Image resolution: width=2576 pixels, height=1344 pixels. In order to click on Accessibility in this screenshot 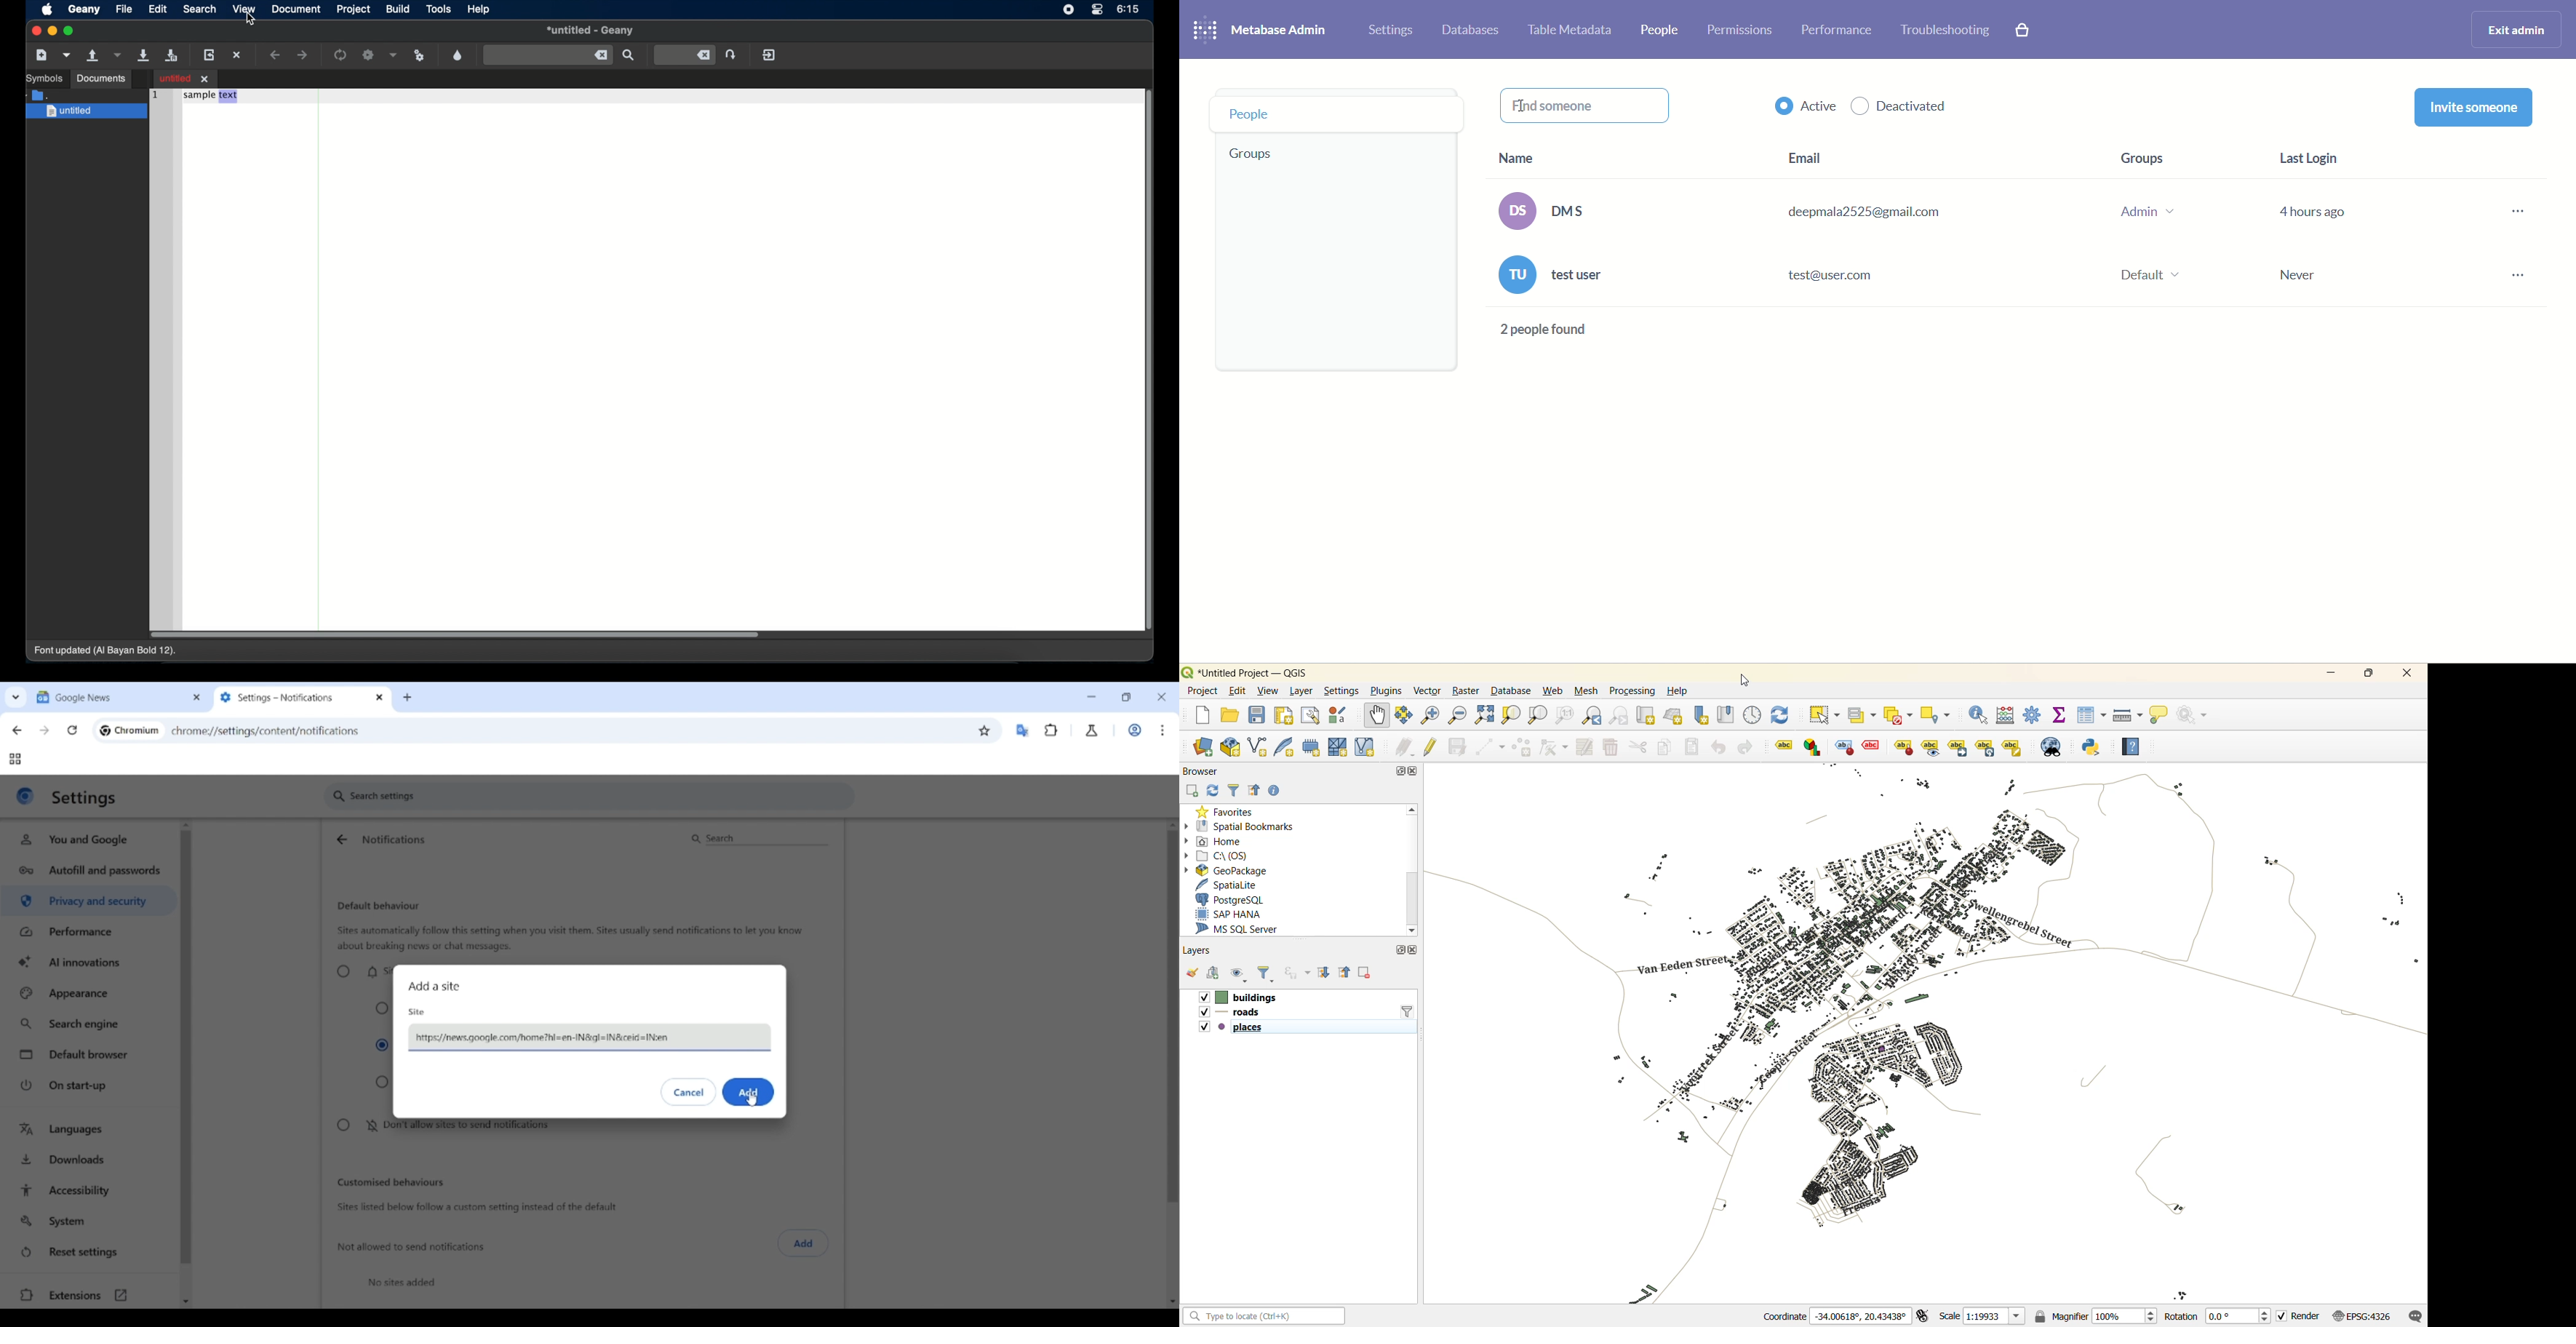, I will do `click(90, 1191)`.